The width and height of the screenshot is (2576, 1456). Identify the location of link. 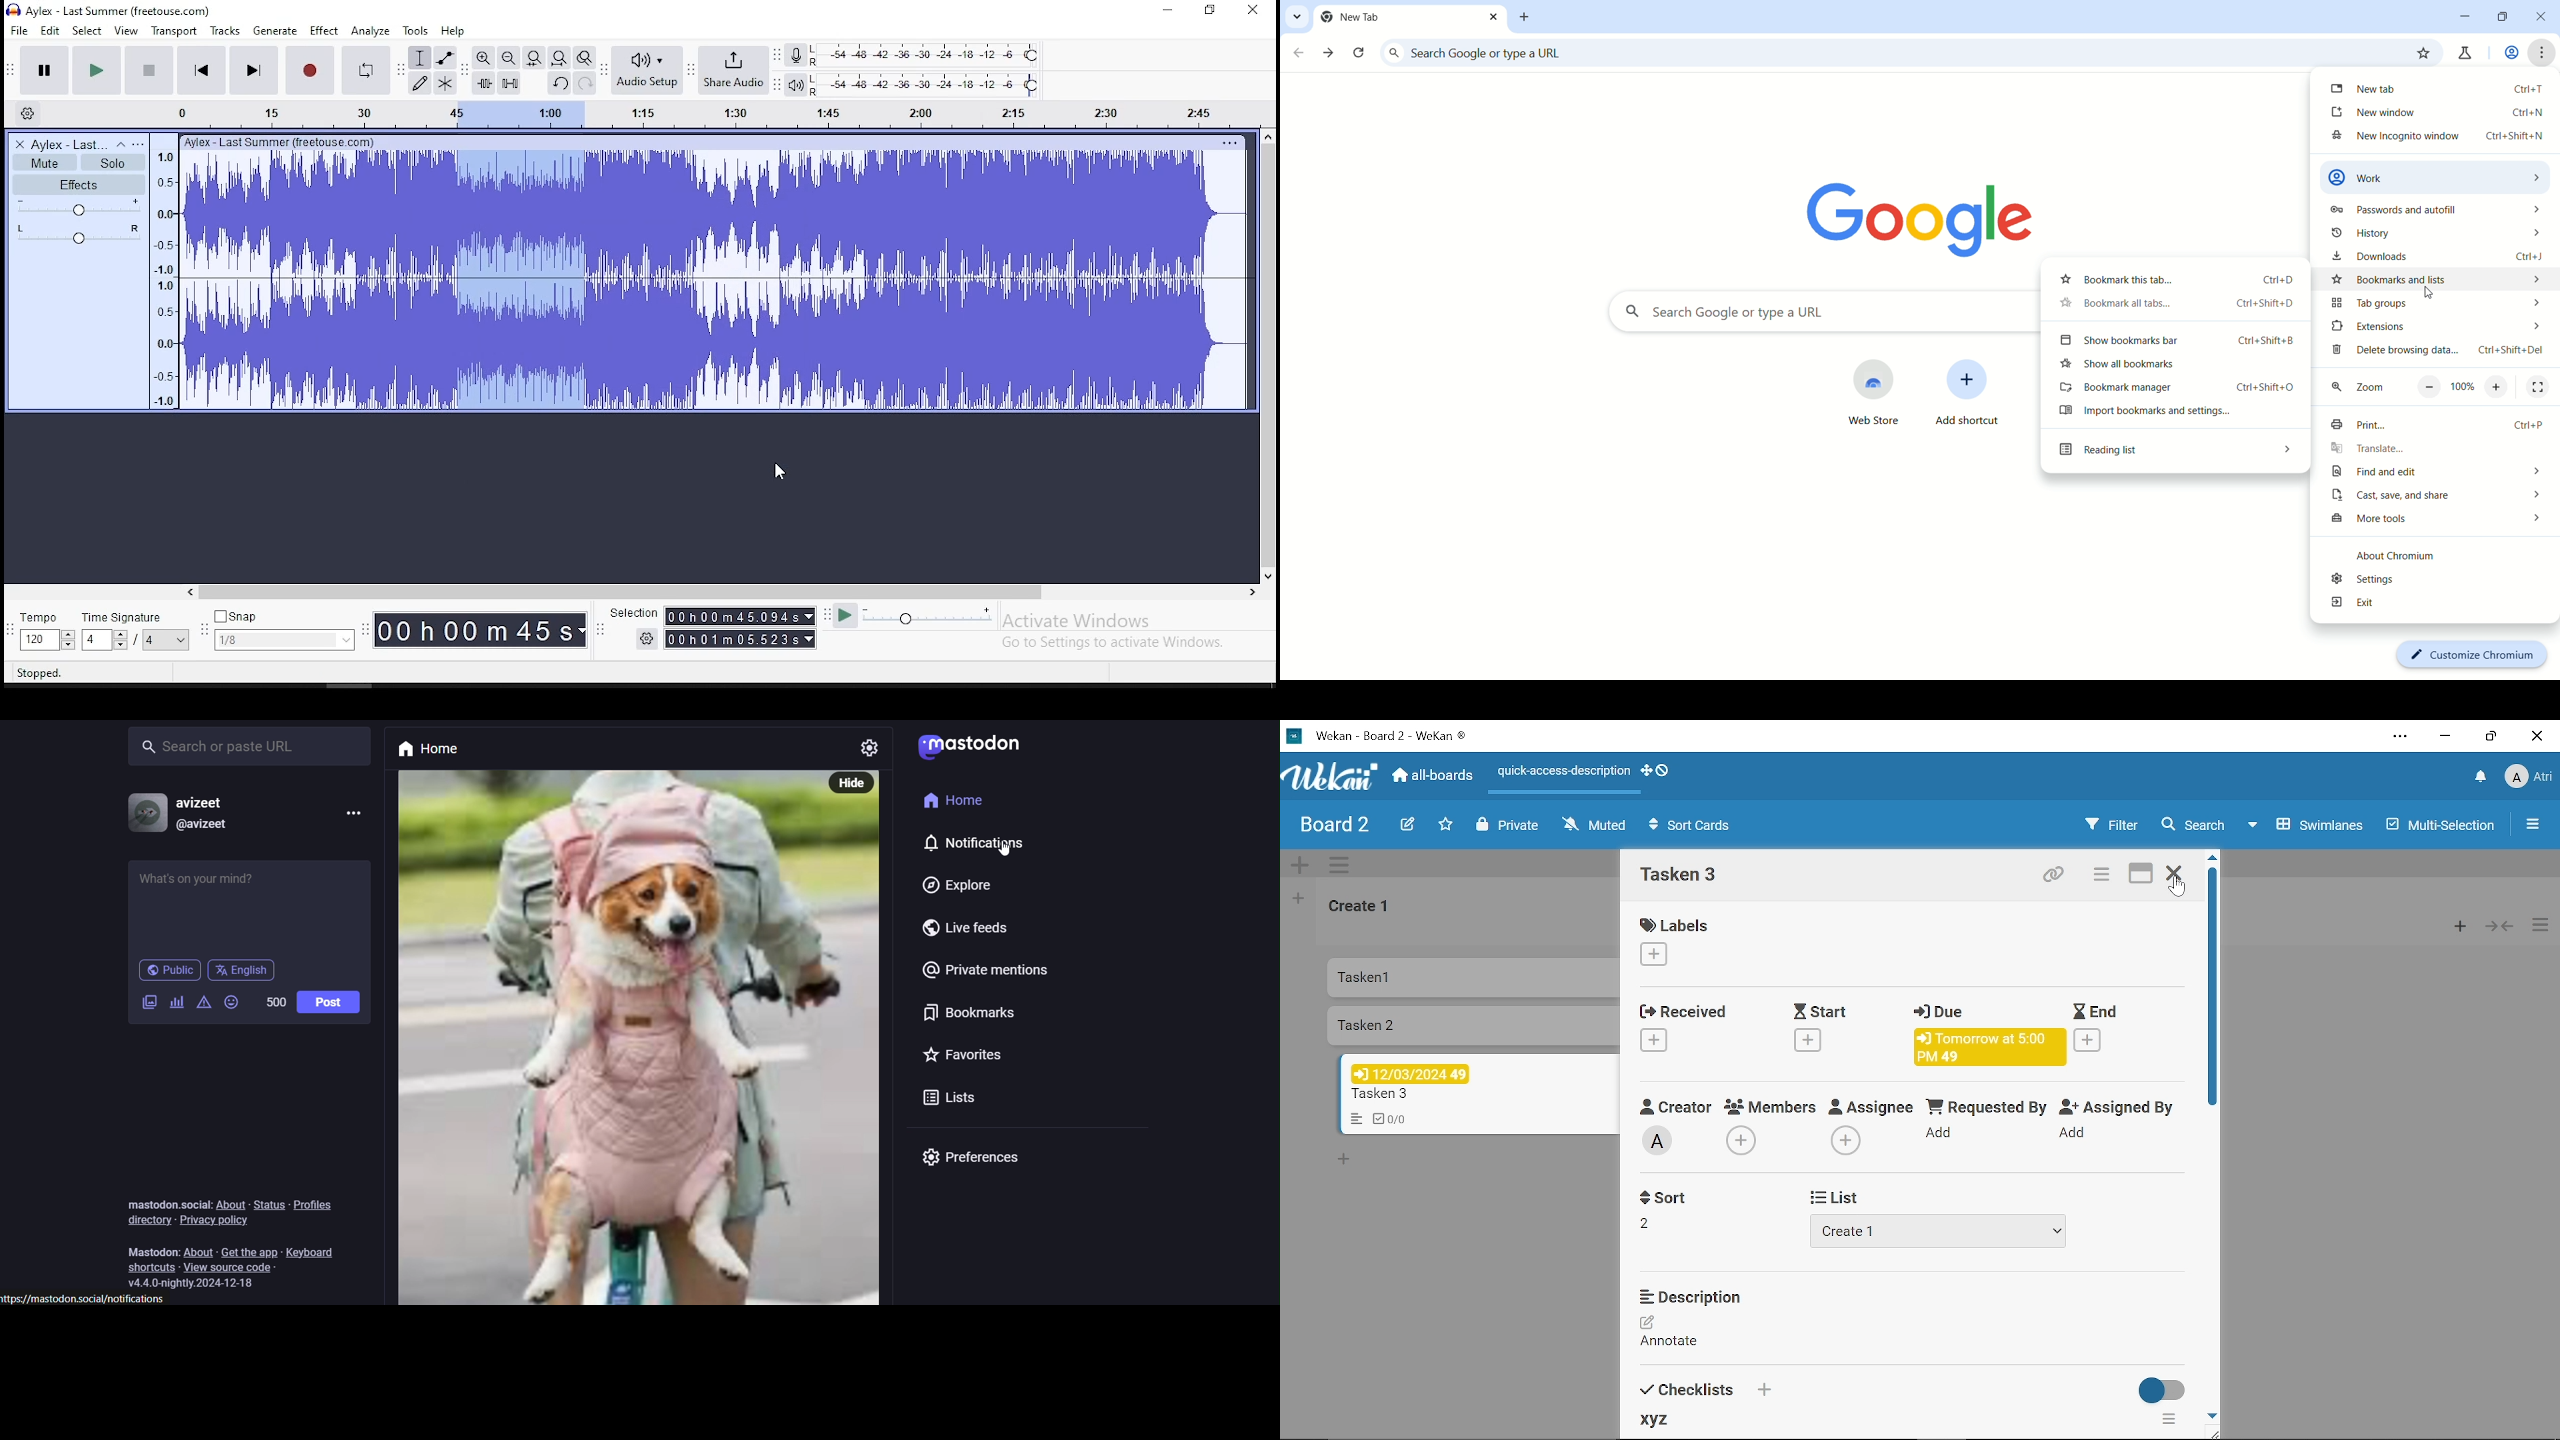
(88, 1298).